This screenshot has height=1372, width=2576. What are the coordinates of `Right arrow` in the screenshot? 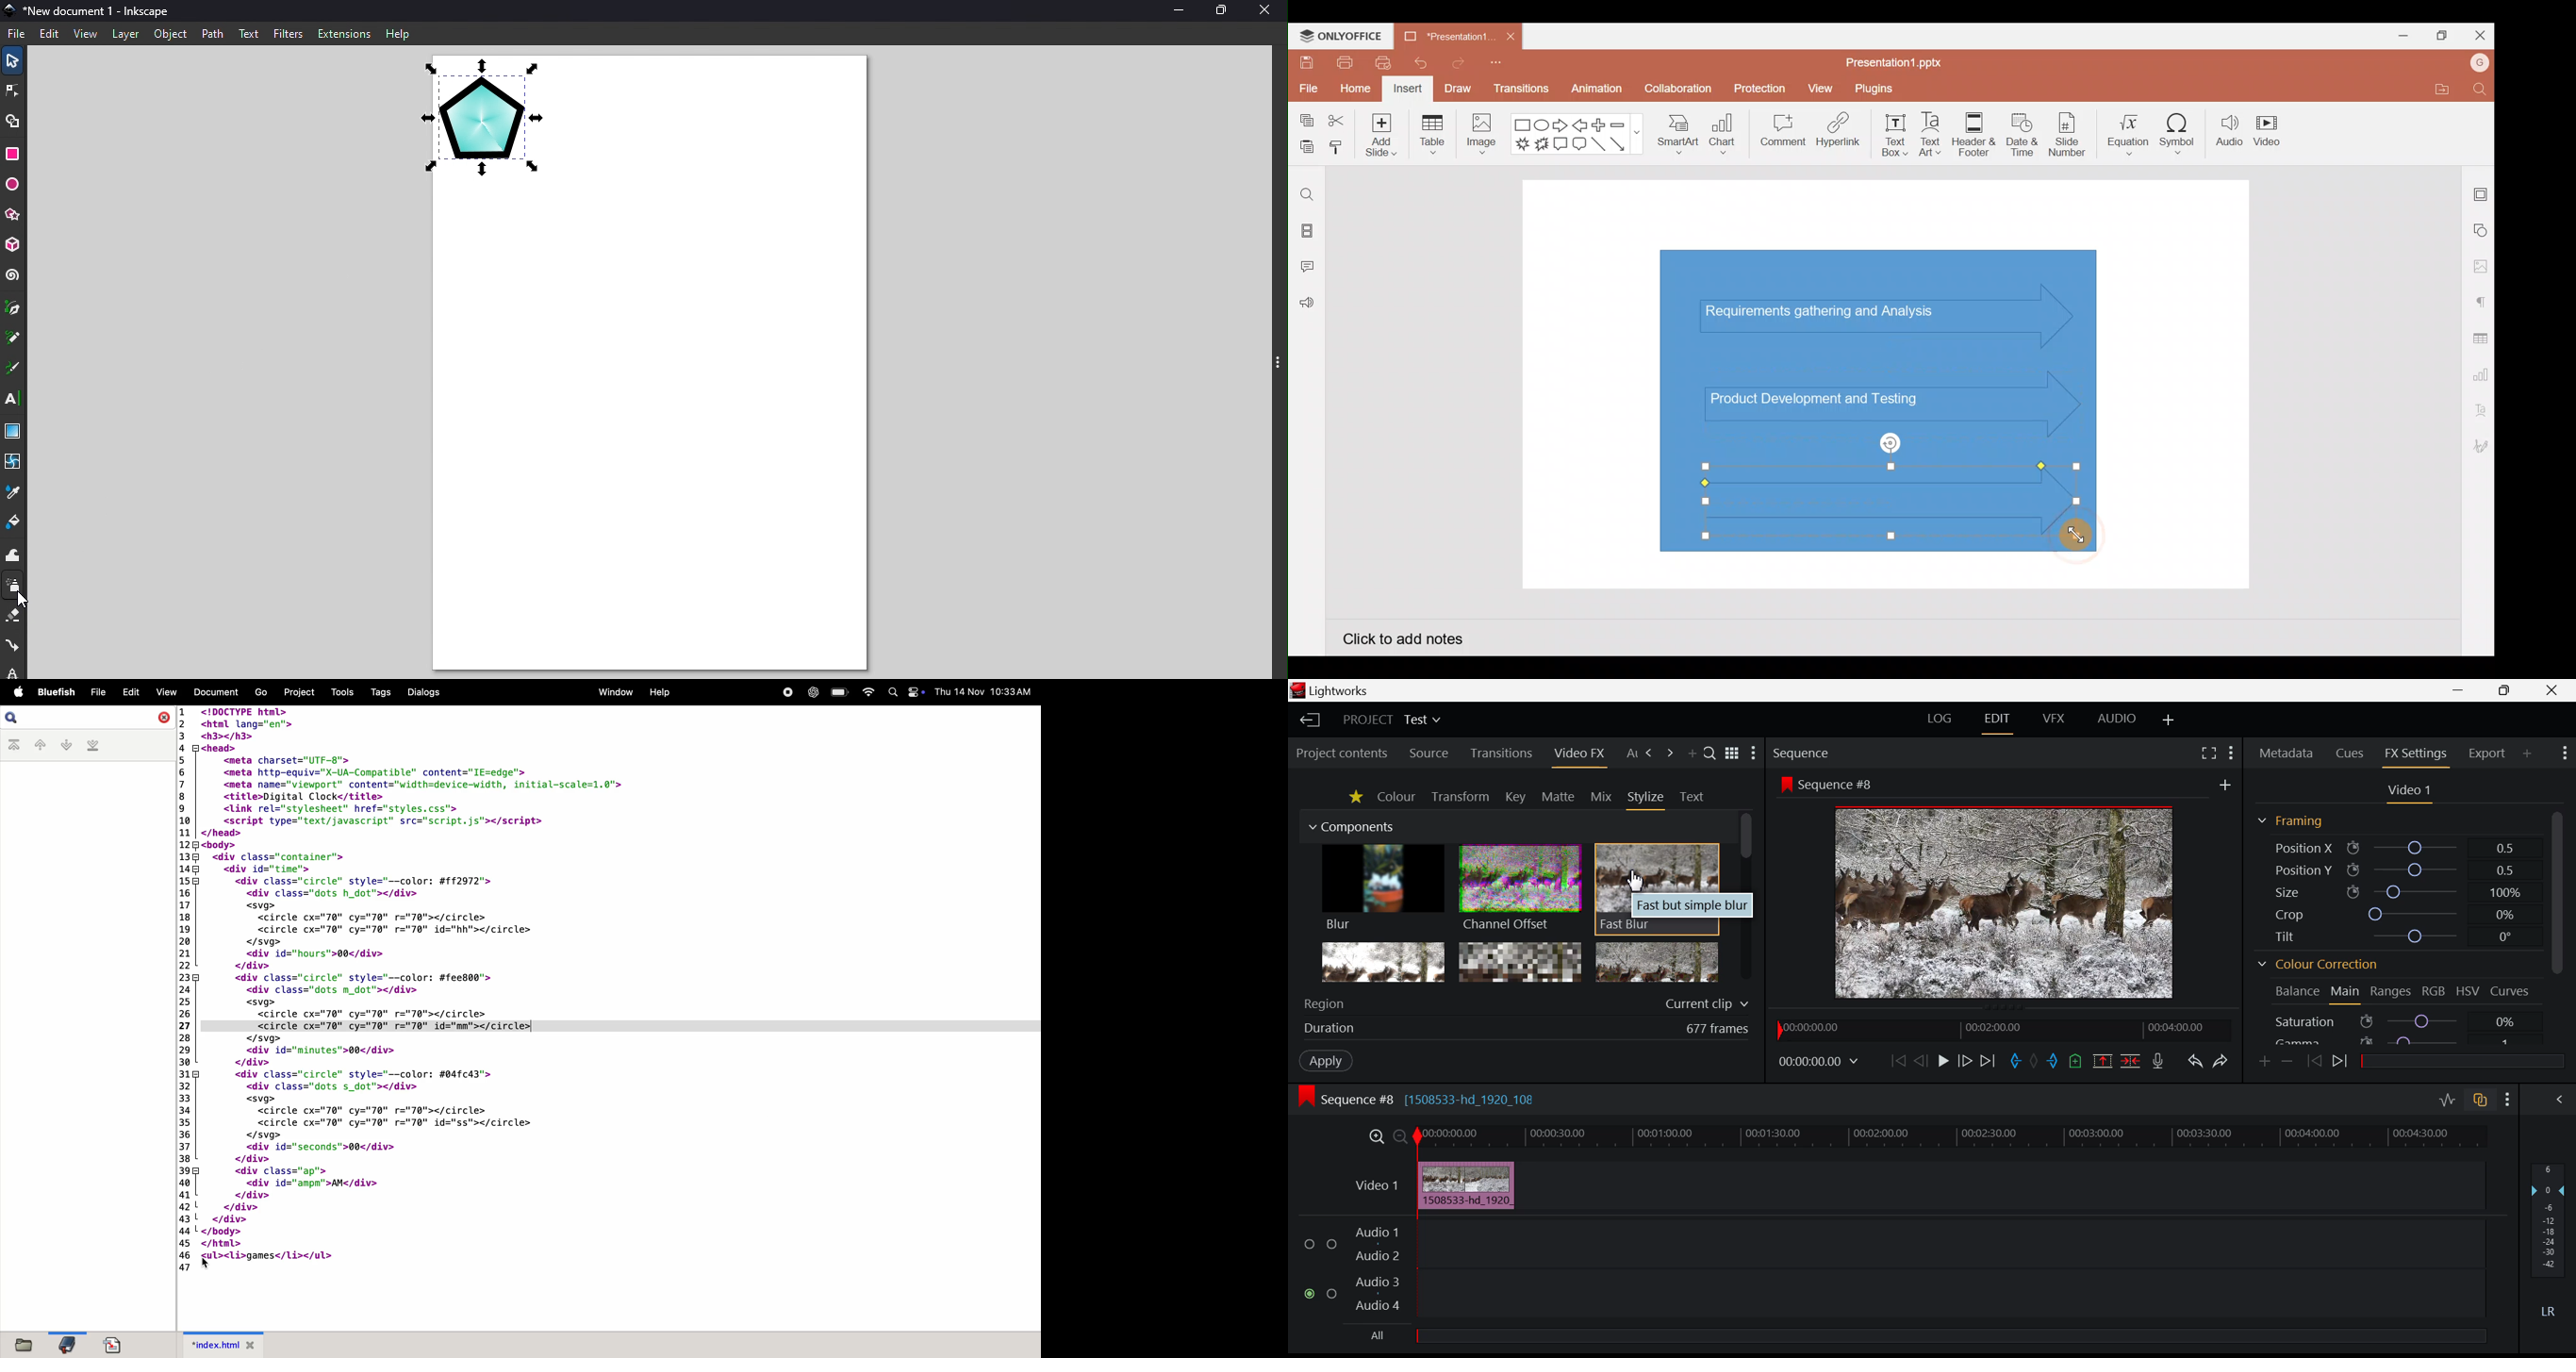 It's located at (1560, 126).